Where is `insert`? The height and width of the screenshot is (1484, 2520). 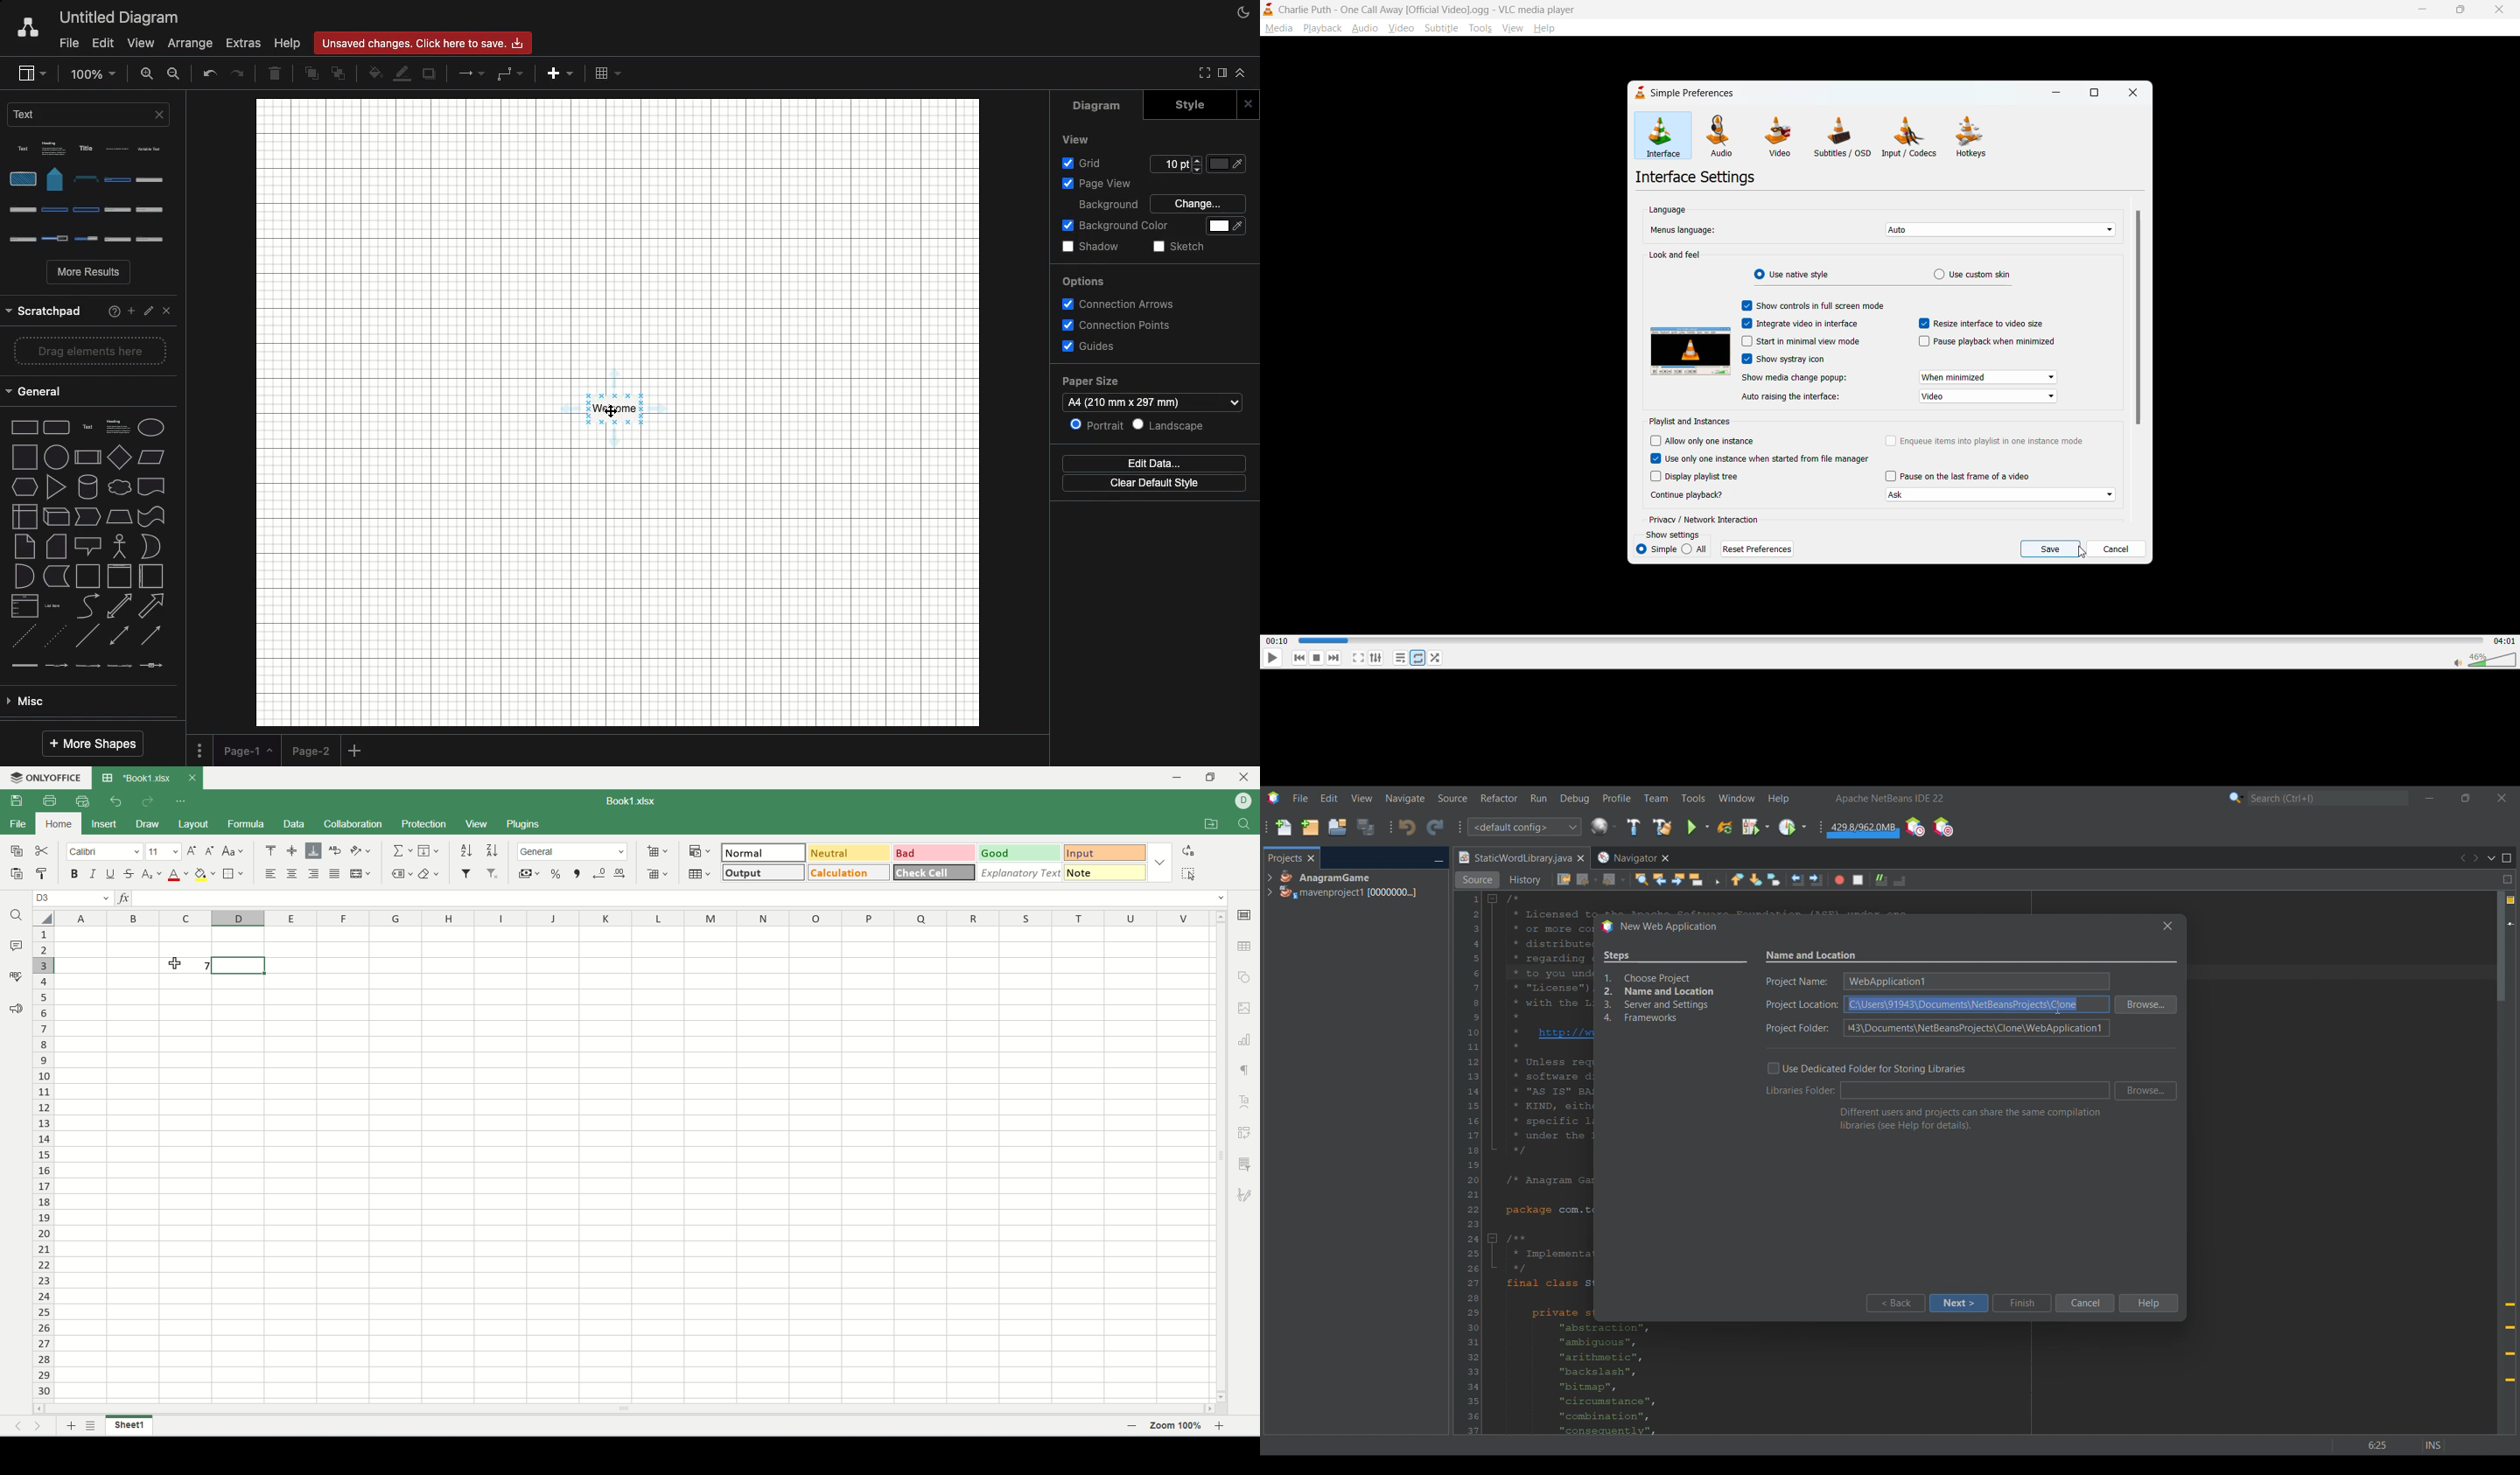 insert is located at coordinates (104, 824).